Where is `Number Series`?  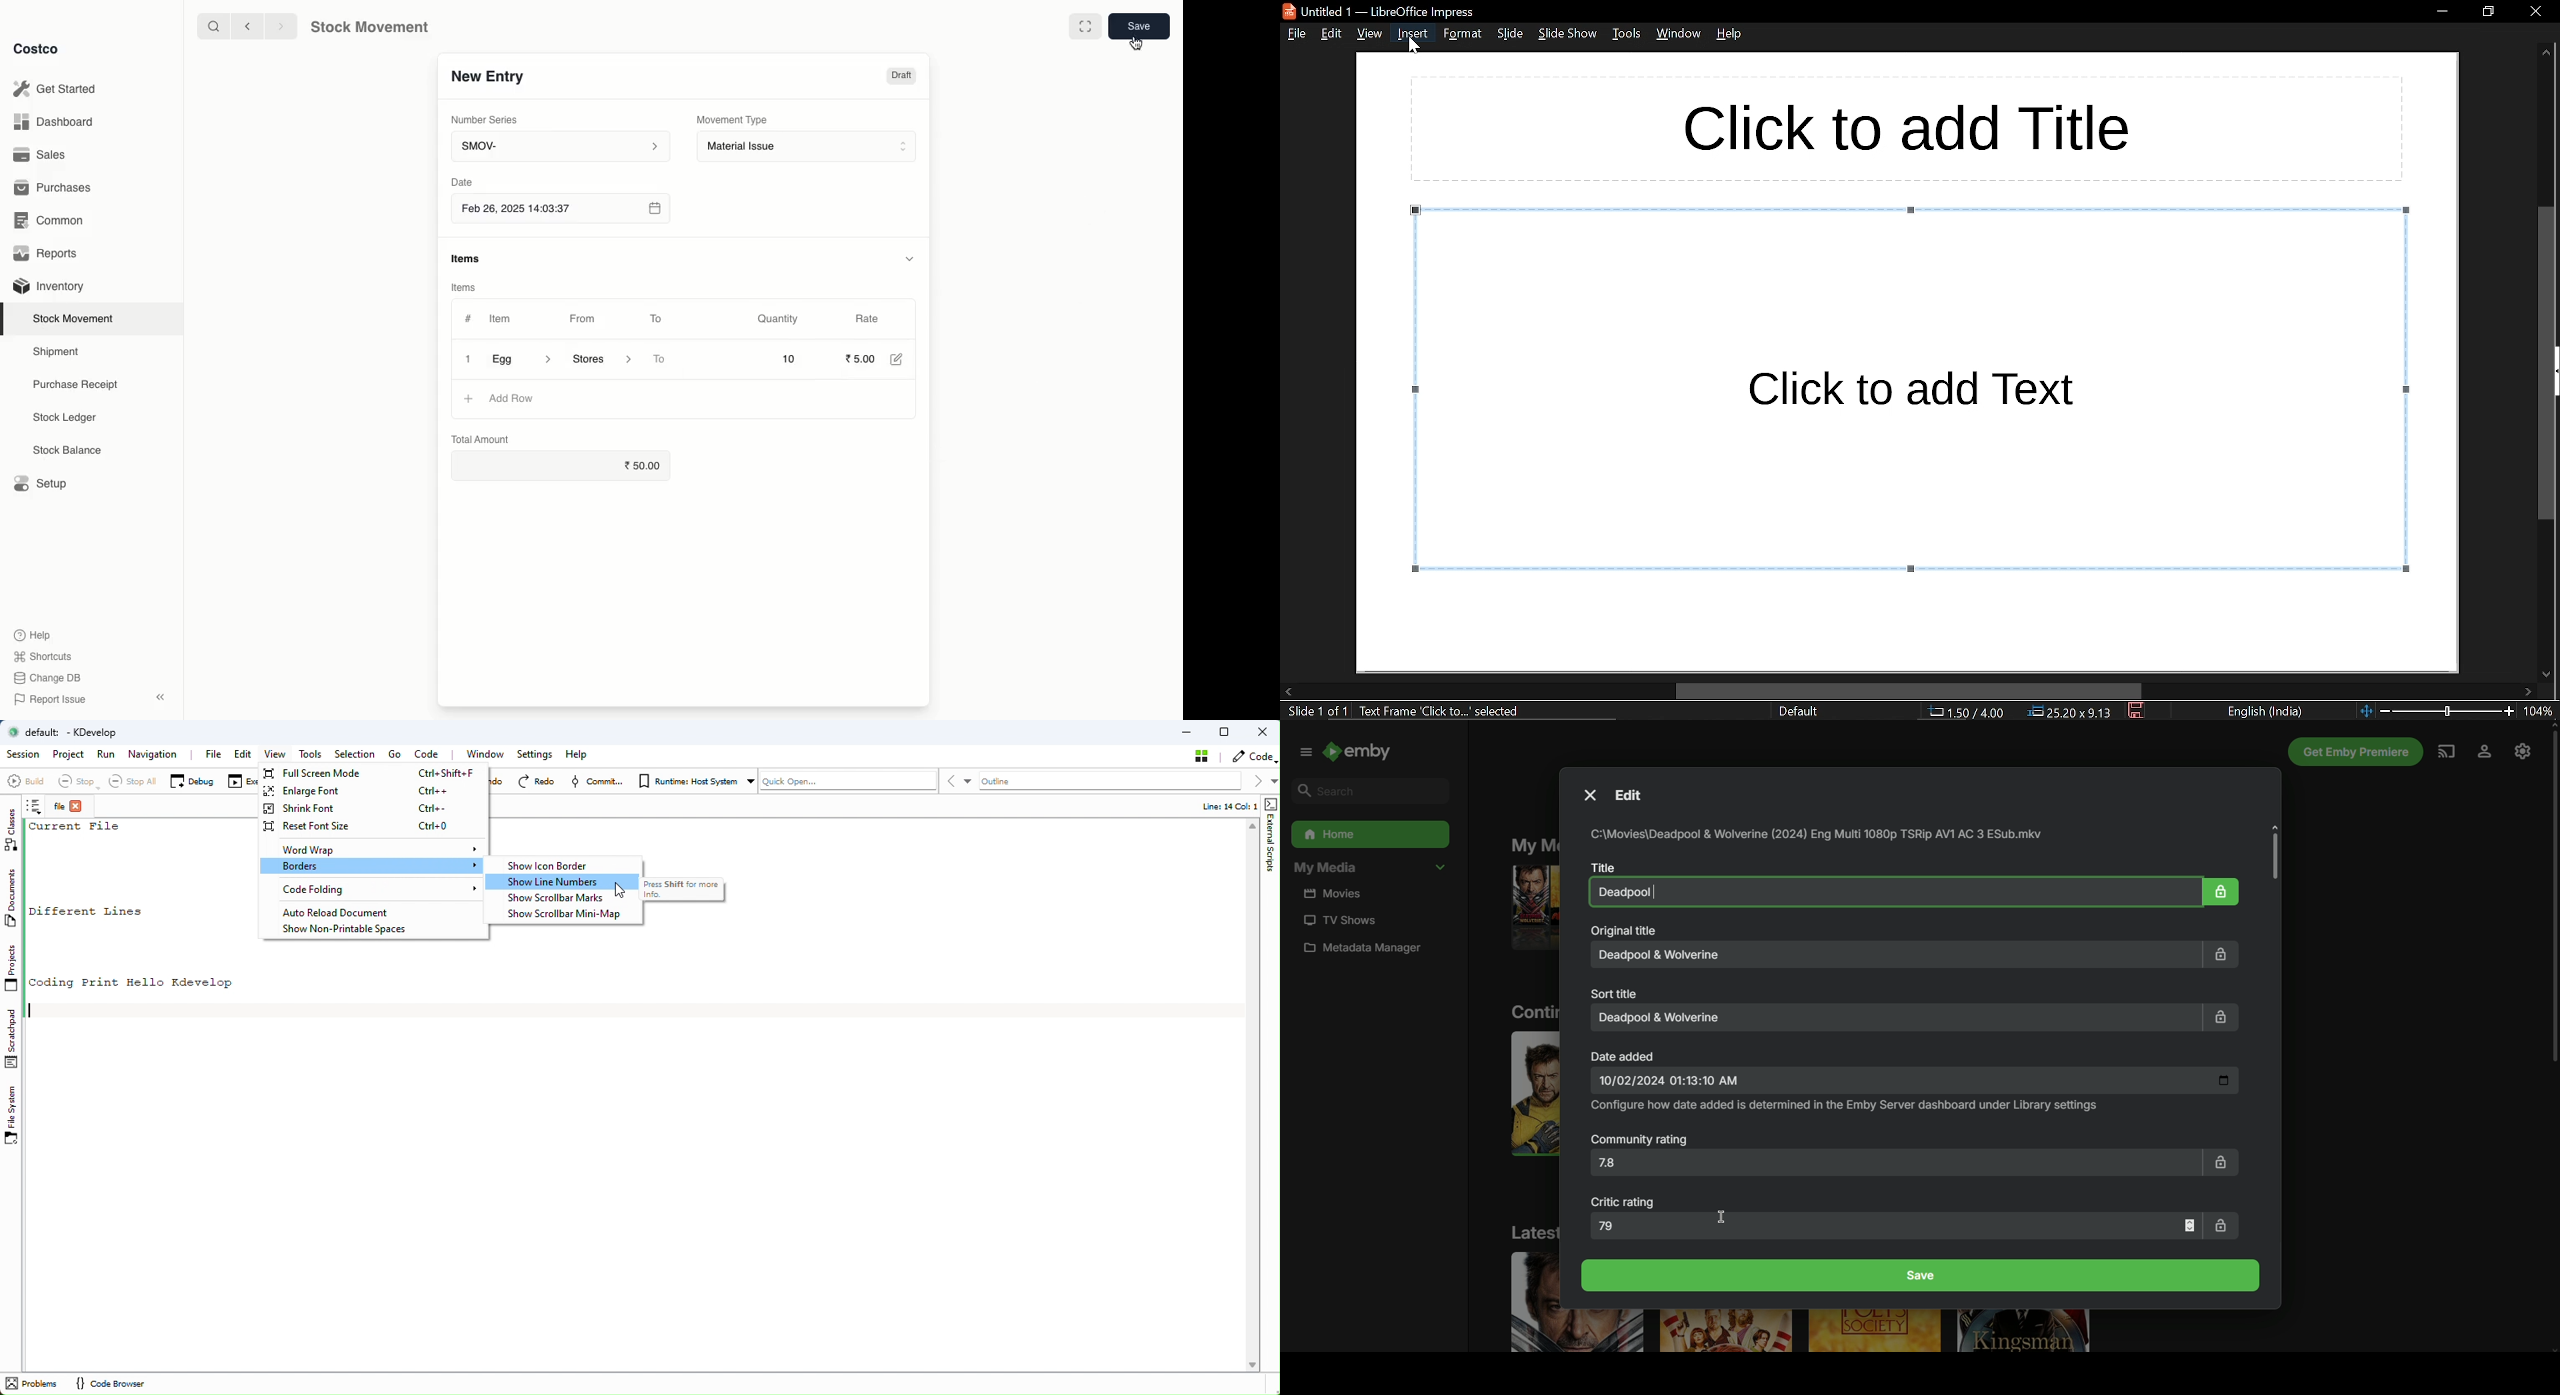
Number Series is located at coordinates (491, 122).